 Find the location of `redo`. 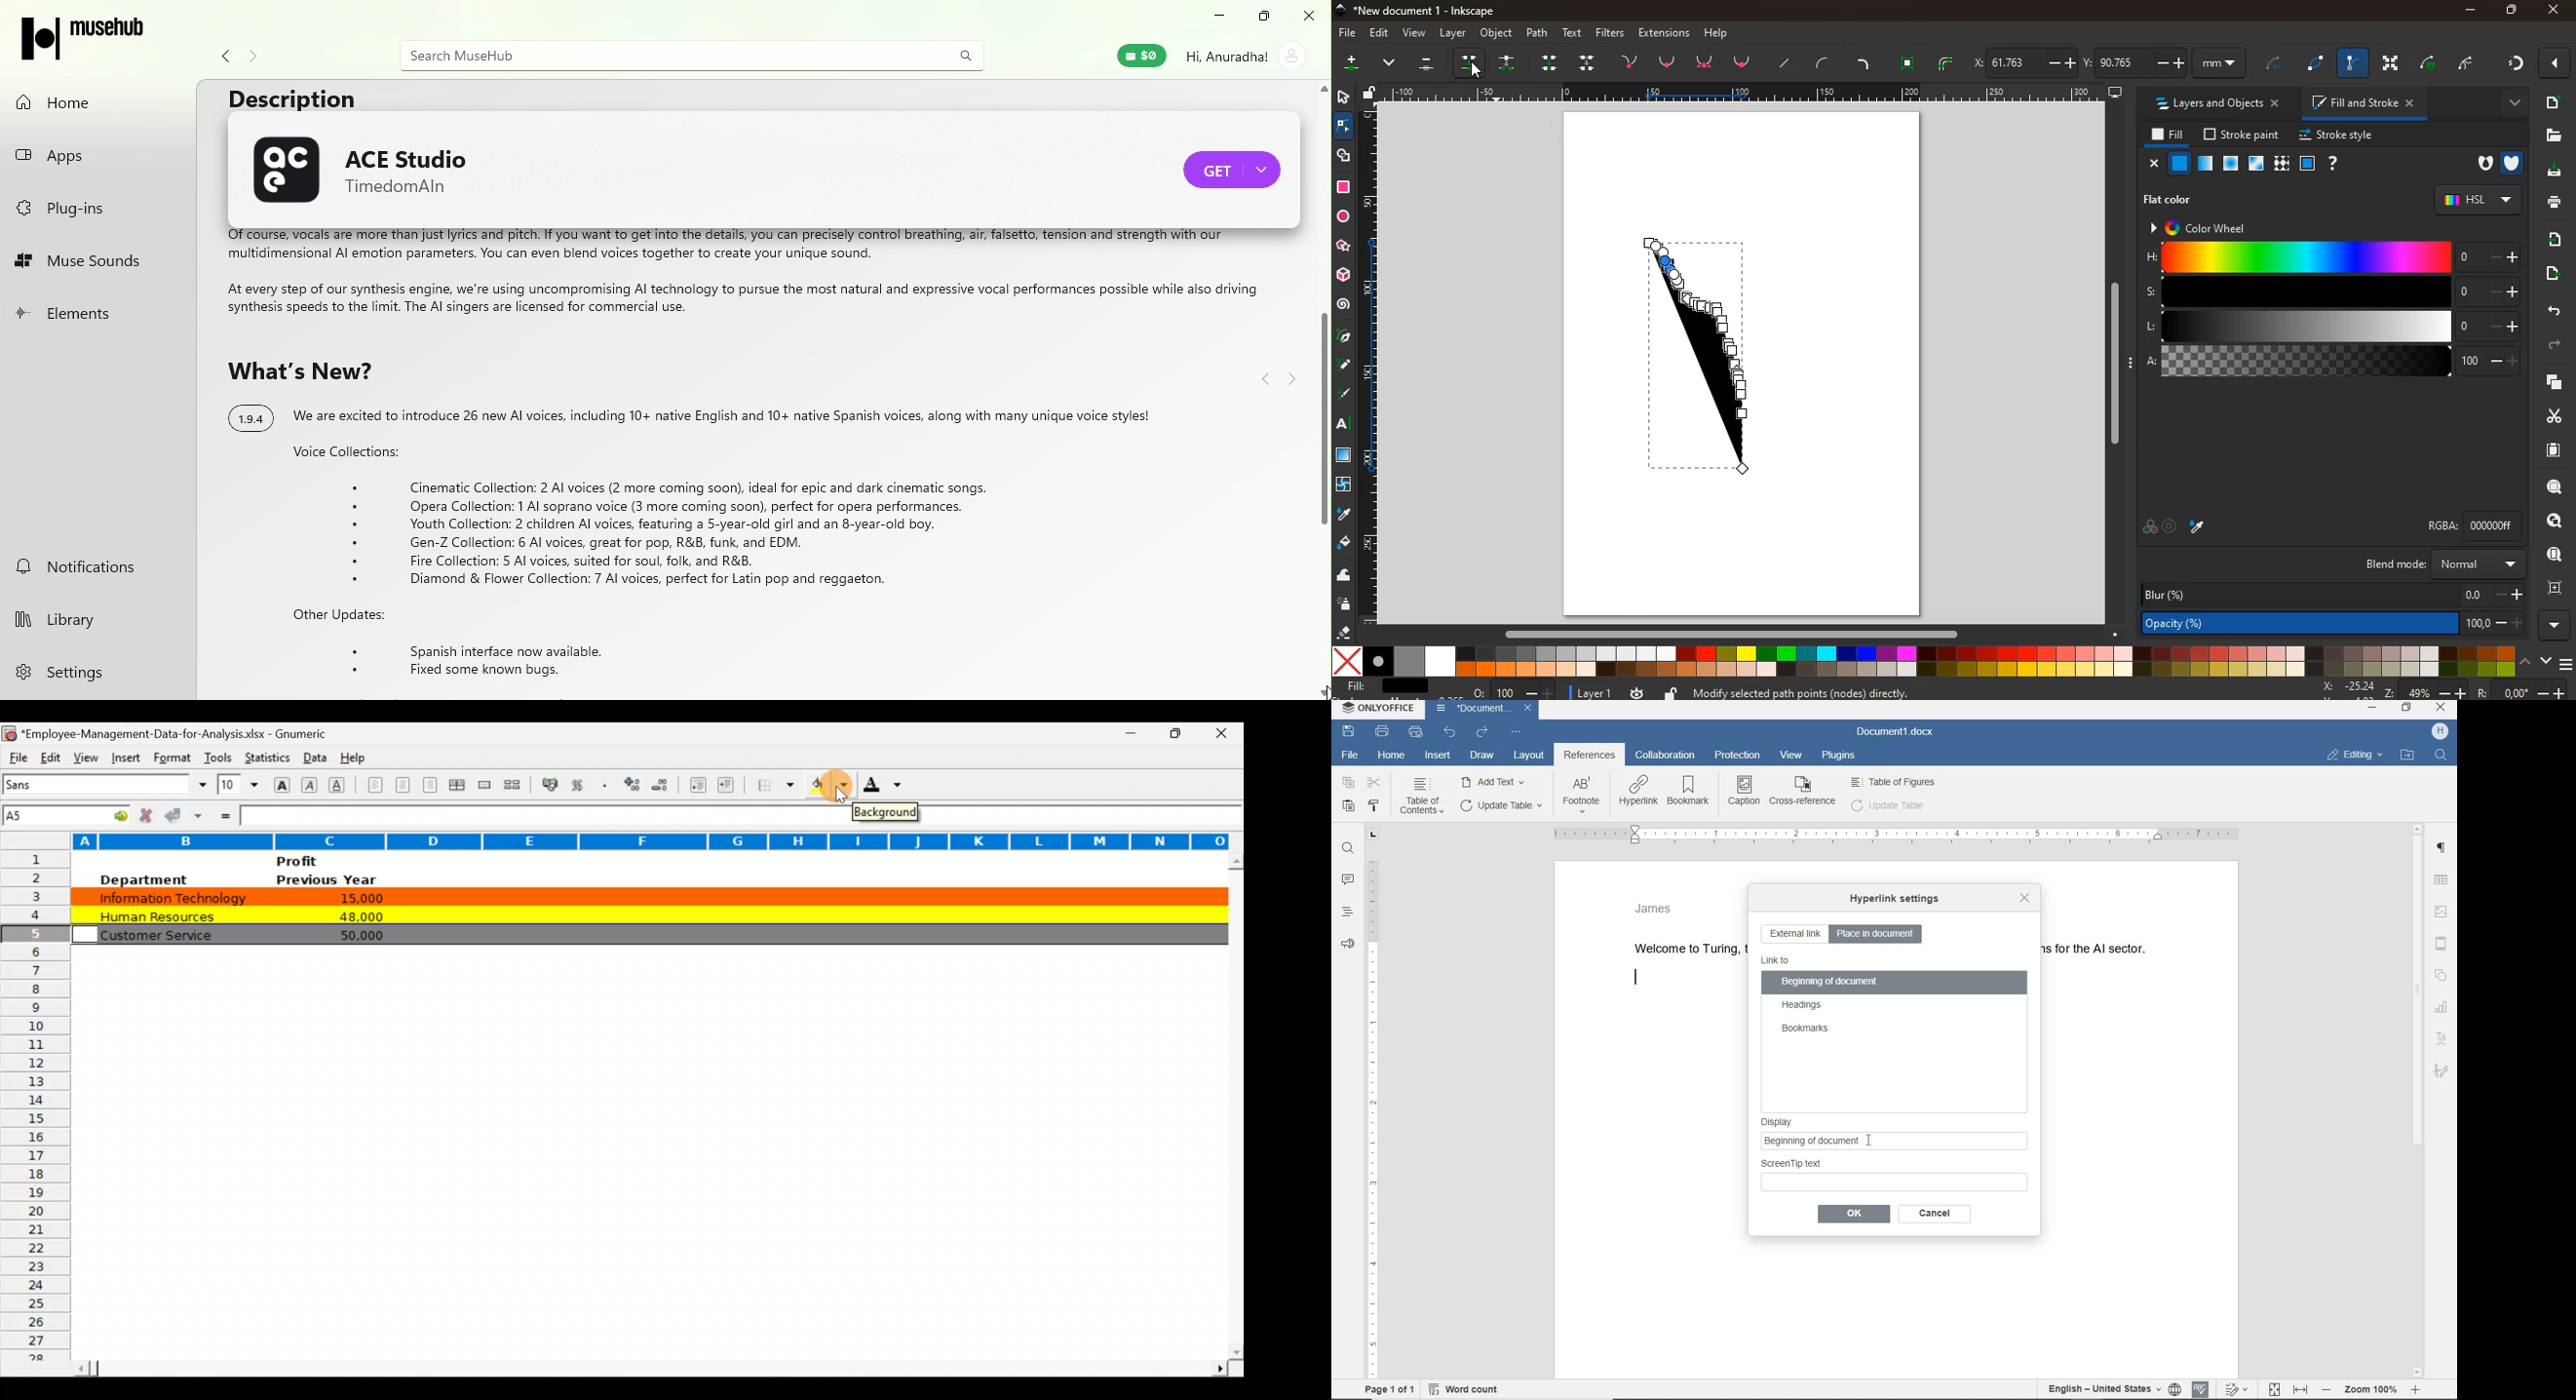

redo is located at coordinates (1482, 732).